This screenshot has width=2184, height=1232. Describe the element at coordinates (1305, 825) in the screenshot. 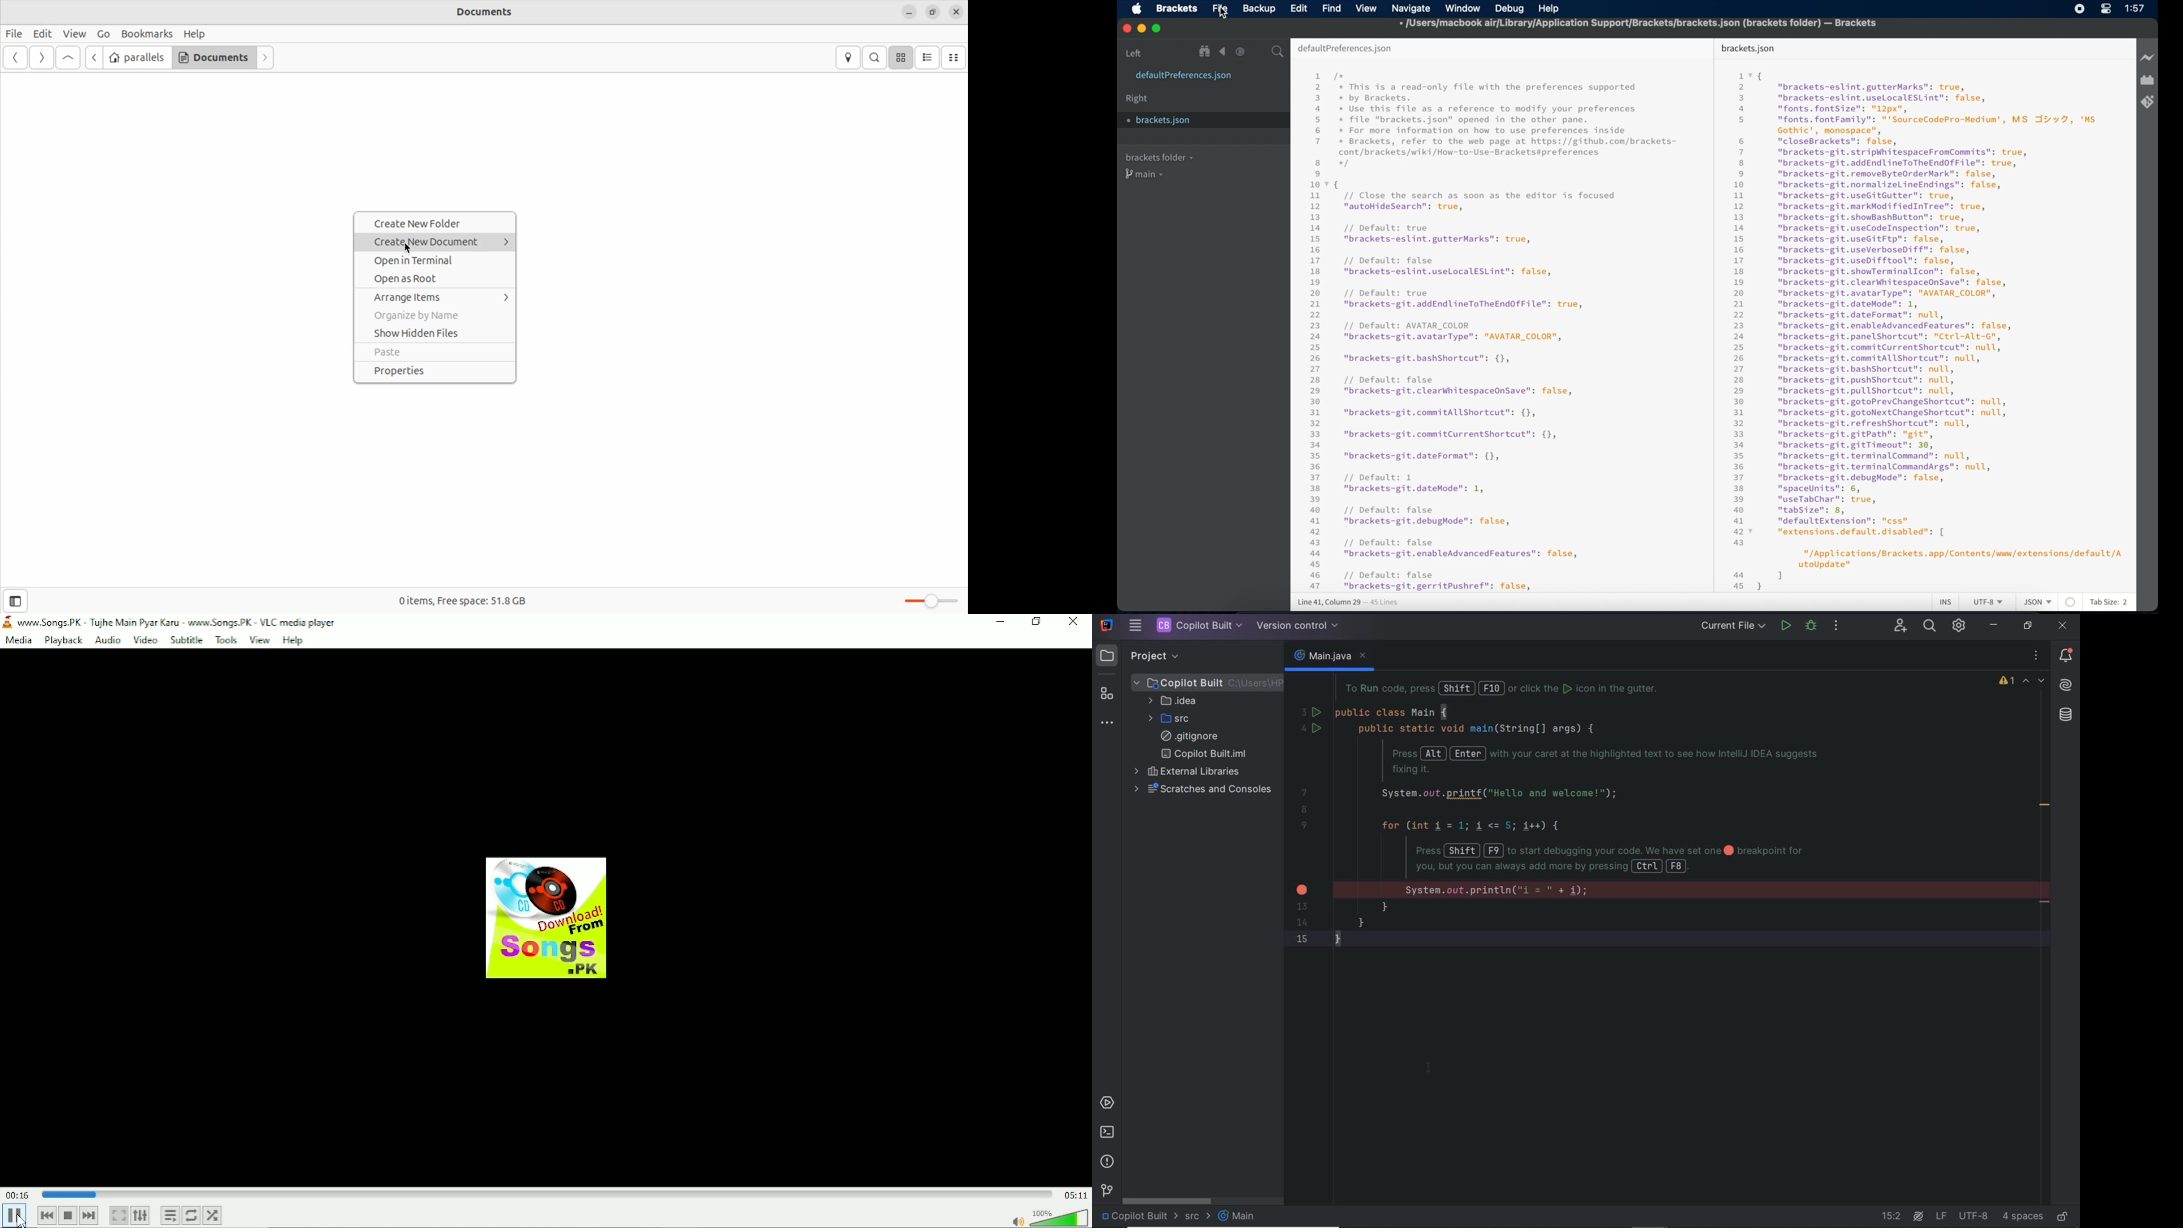

I see `9` at that location.